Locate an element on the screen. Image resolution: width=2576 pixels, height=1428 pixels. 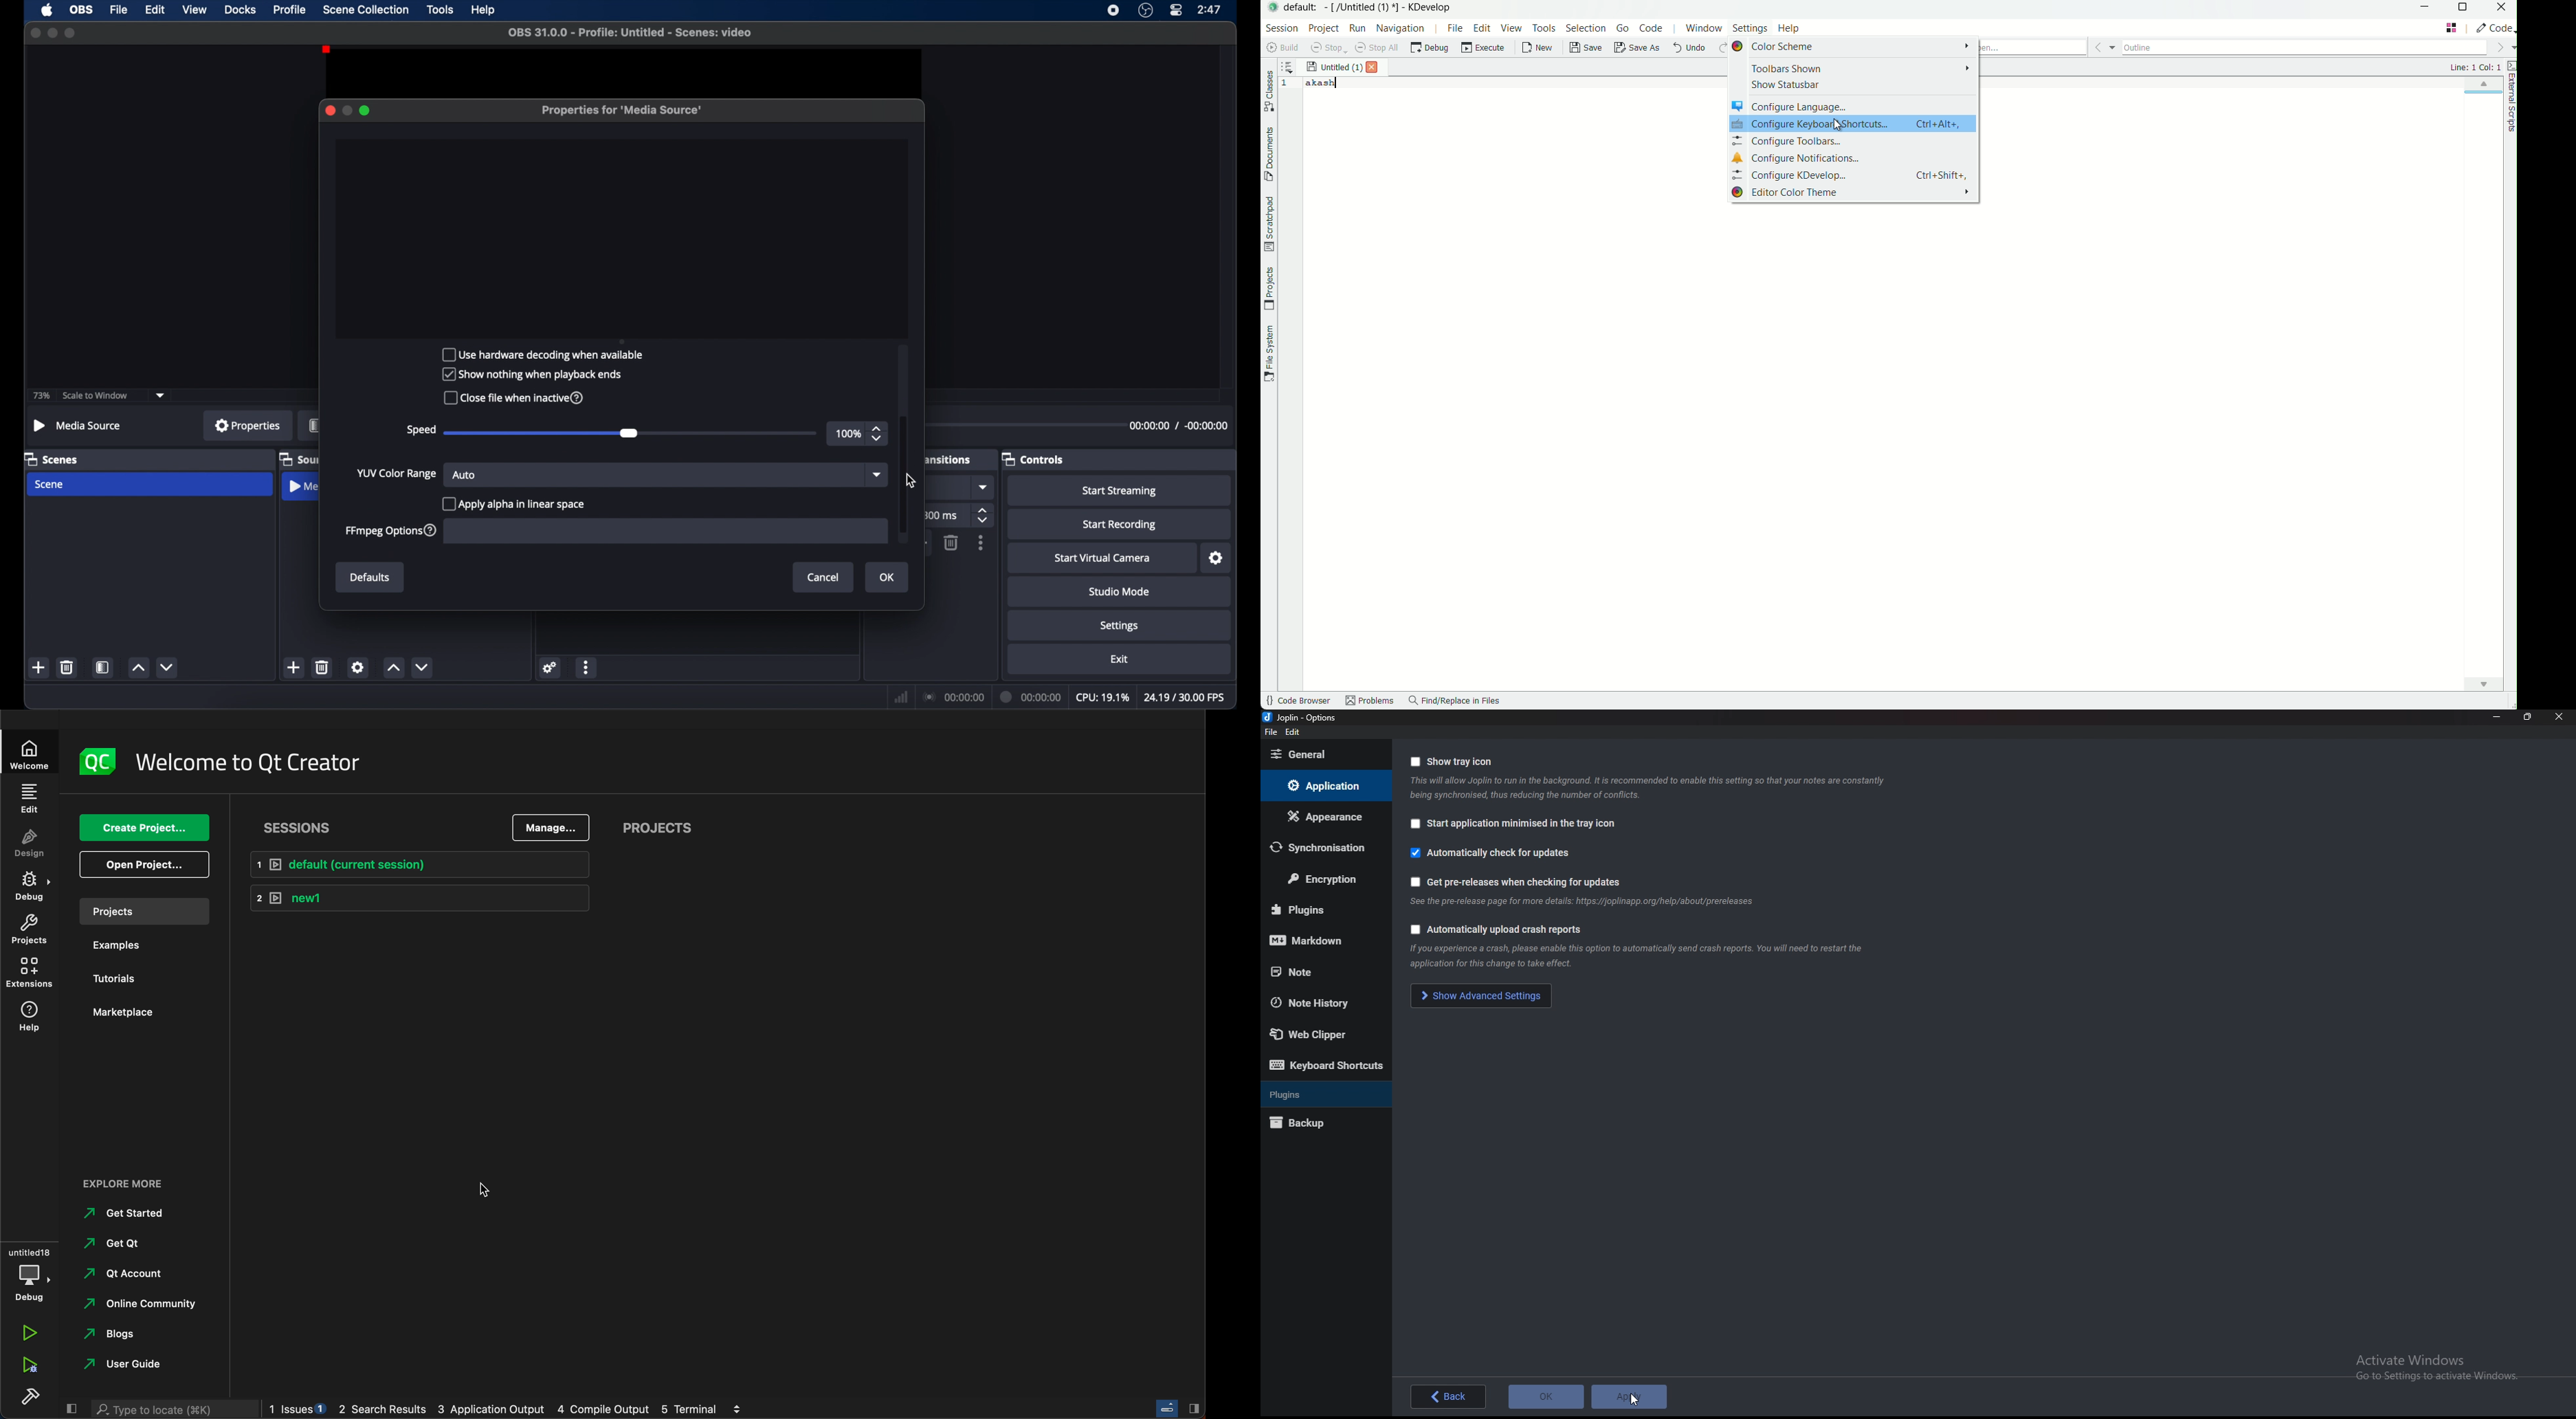
auto is located at coordinates (464, 474).